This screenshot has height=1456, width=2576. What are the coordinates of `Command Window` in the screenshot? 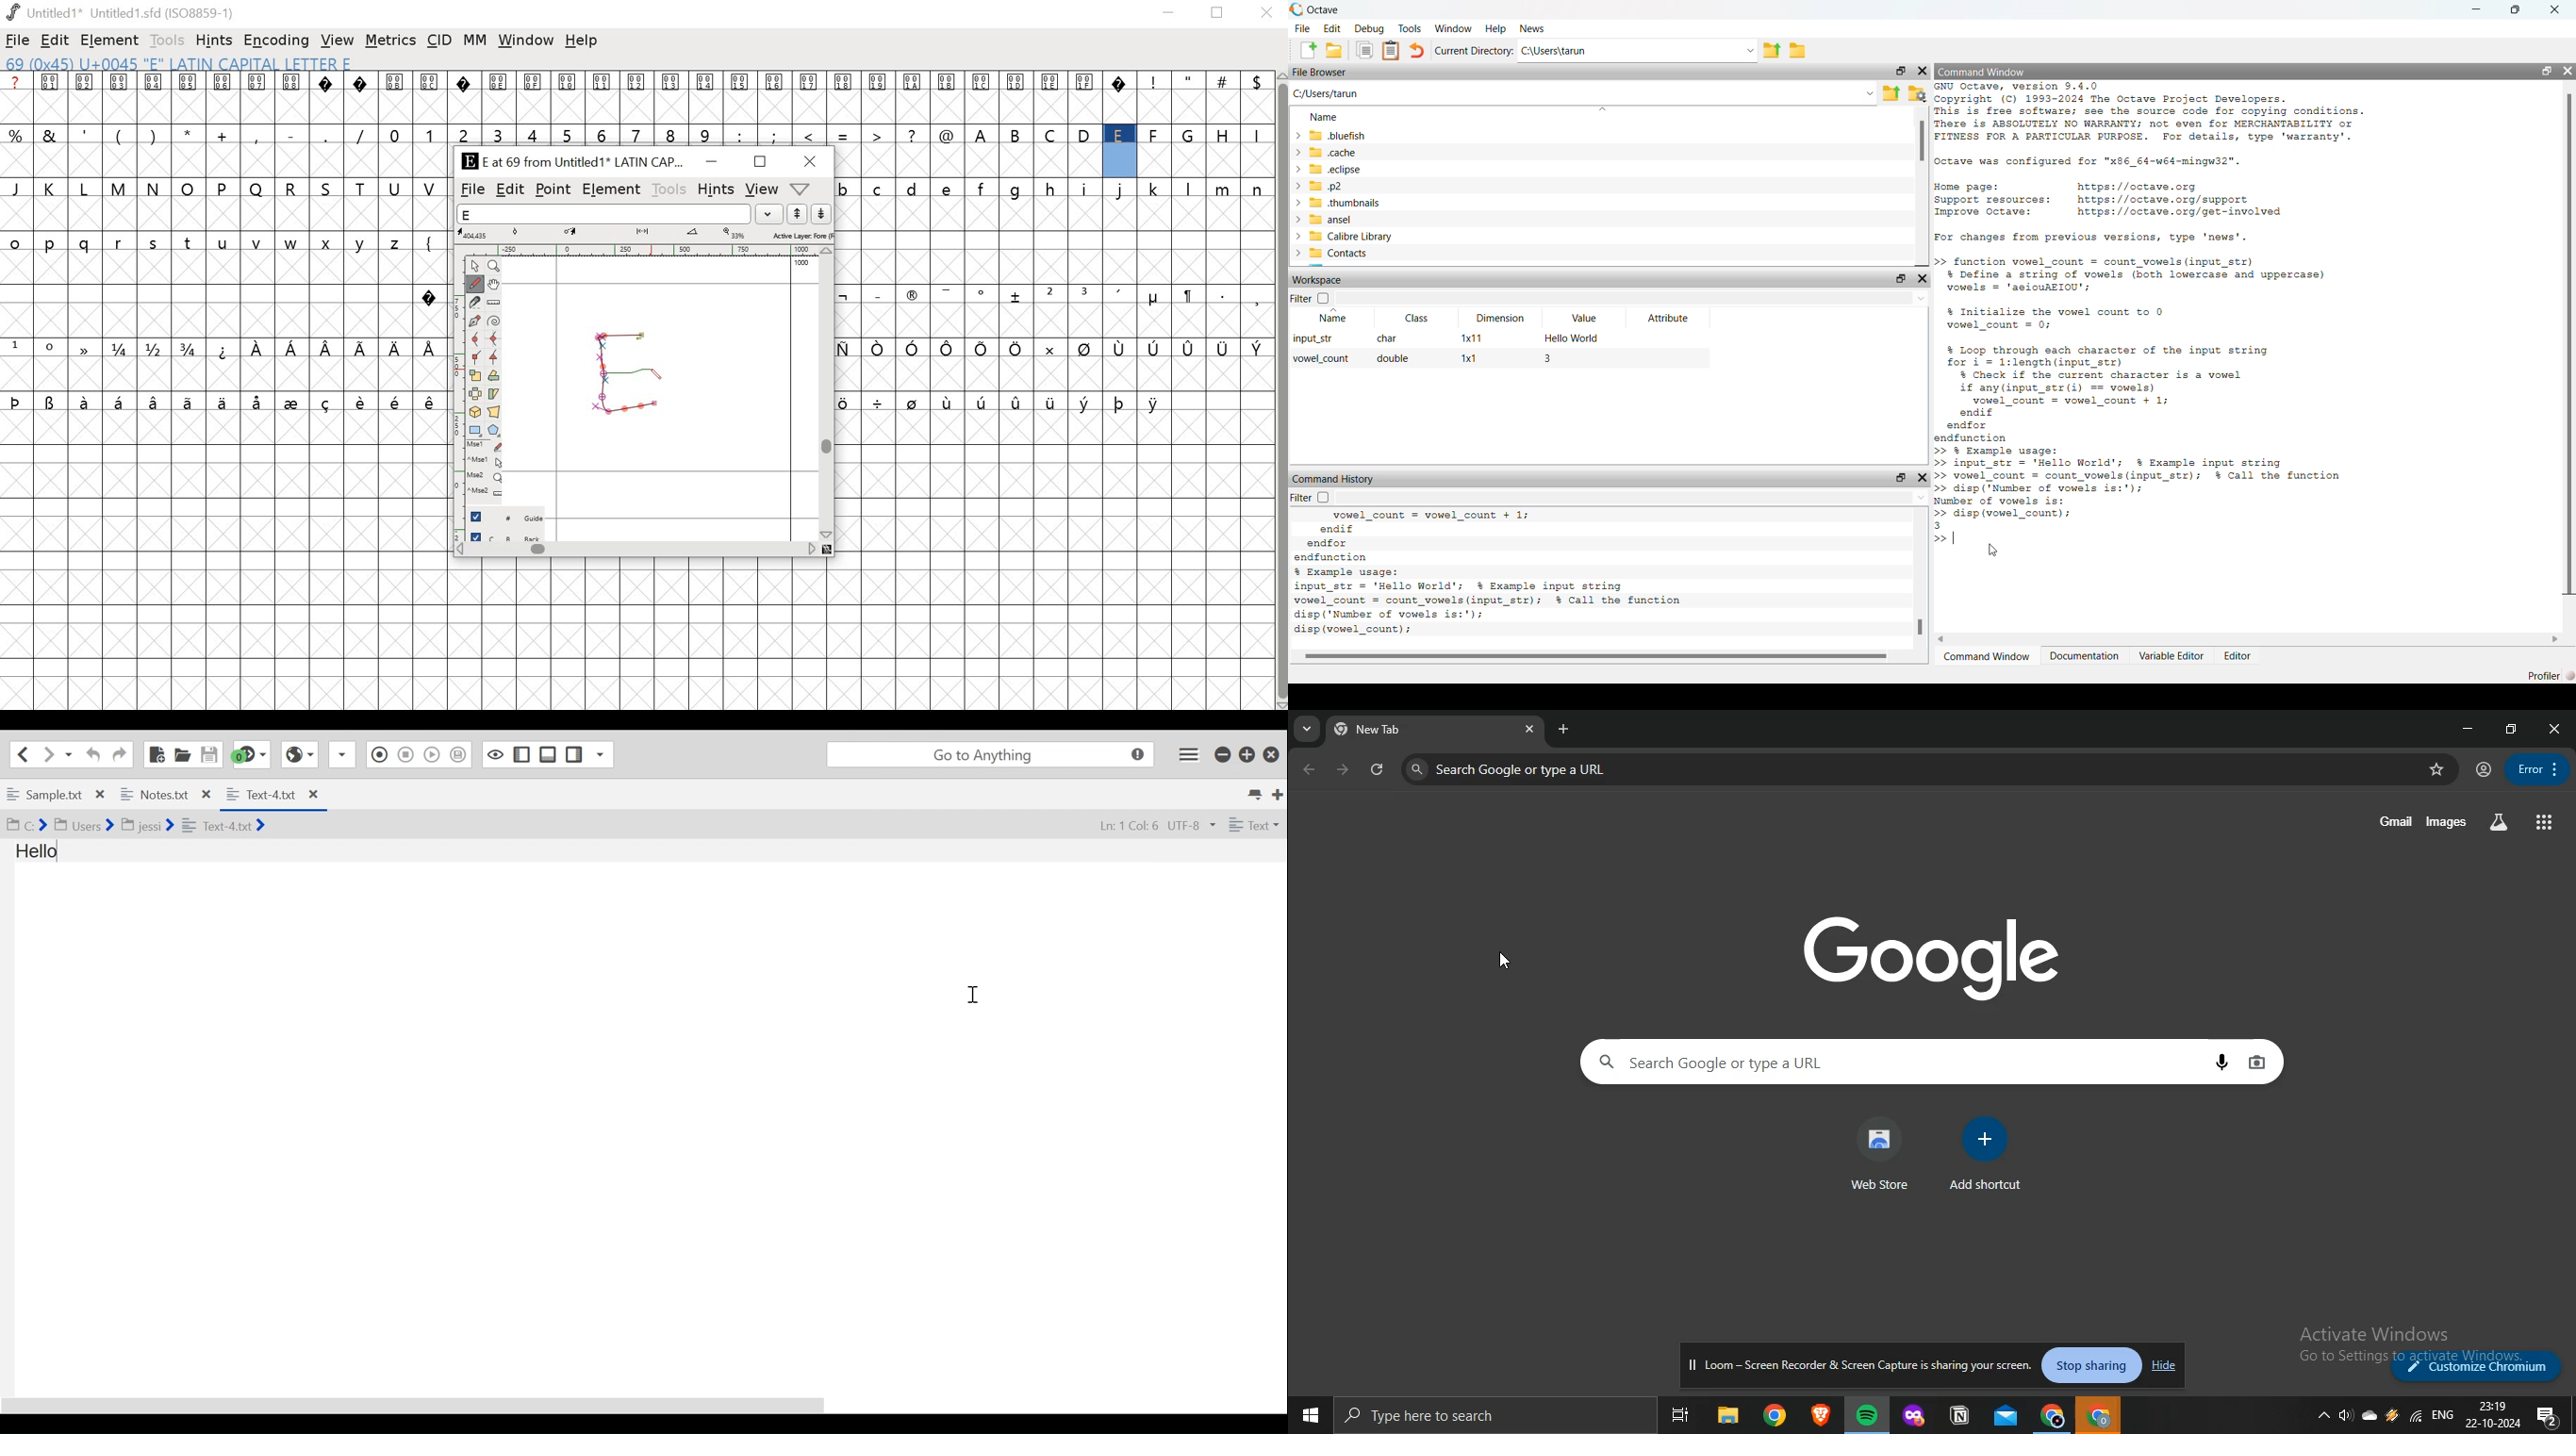 It's located at (1990, 657).